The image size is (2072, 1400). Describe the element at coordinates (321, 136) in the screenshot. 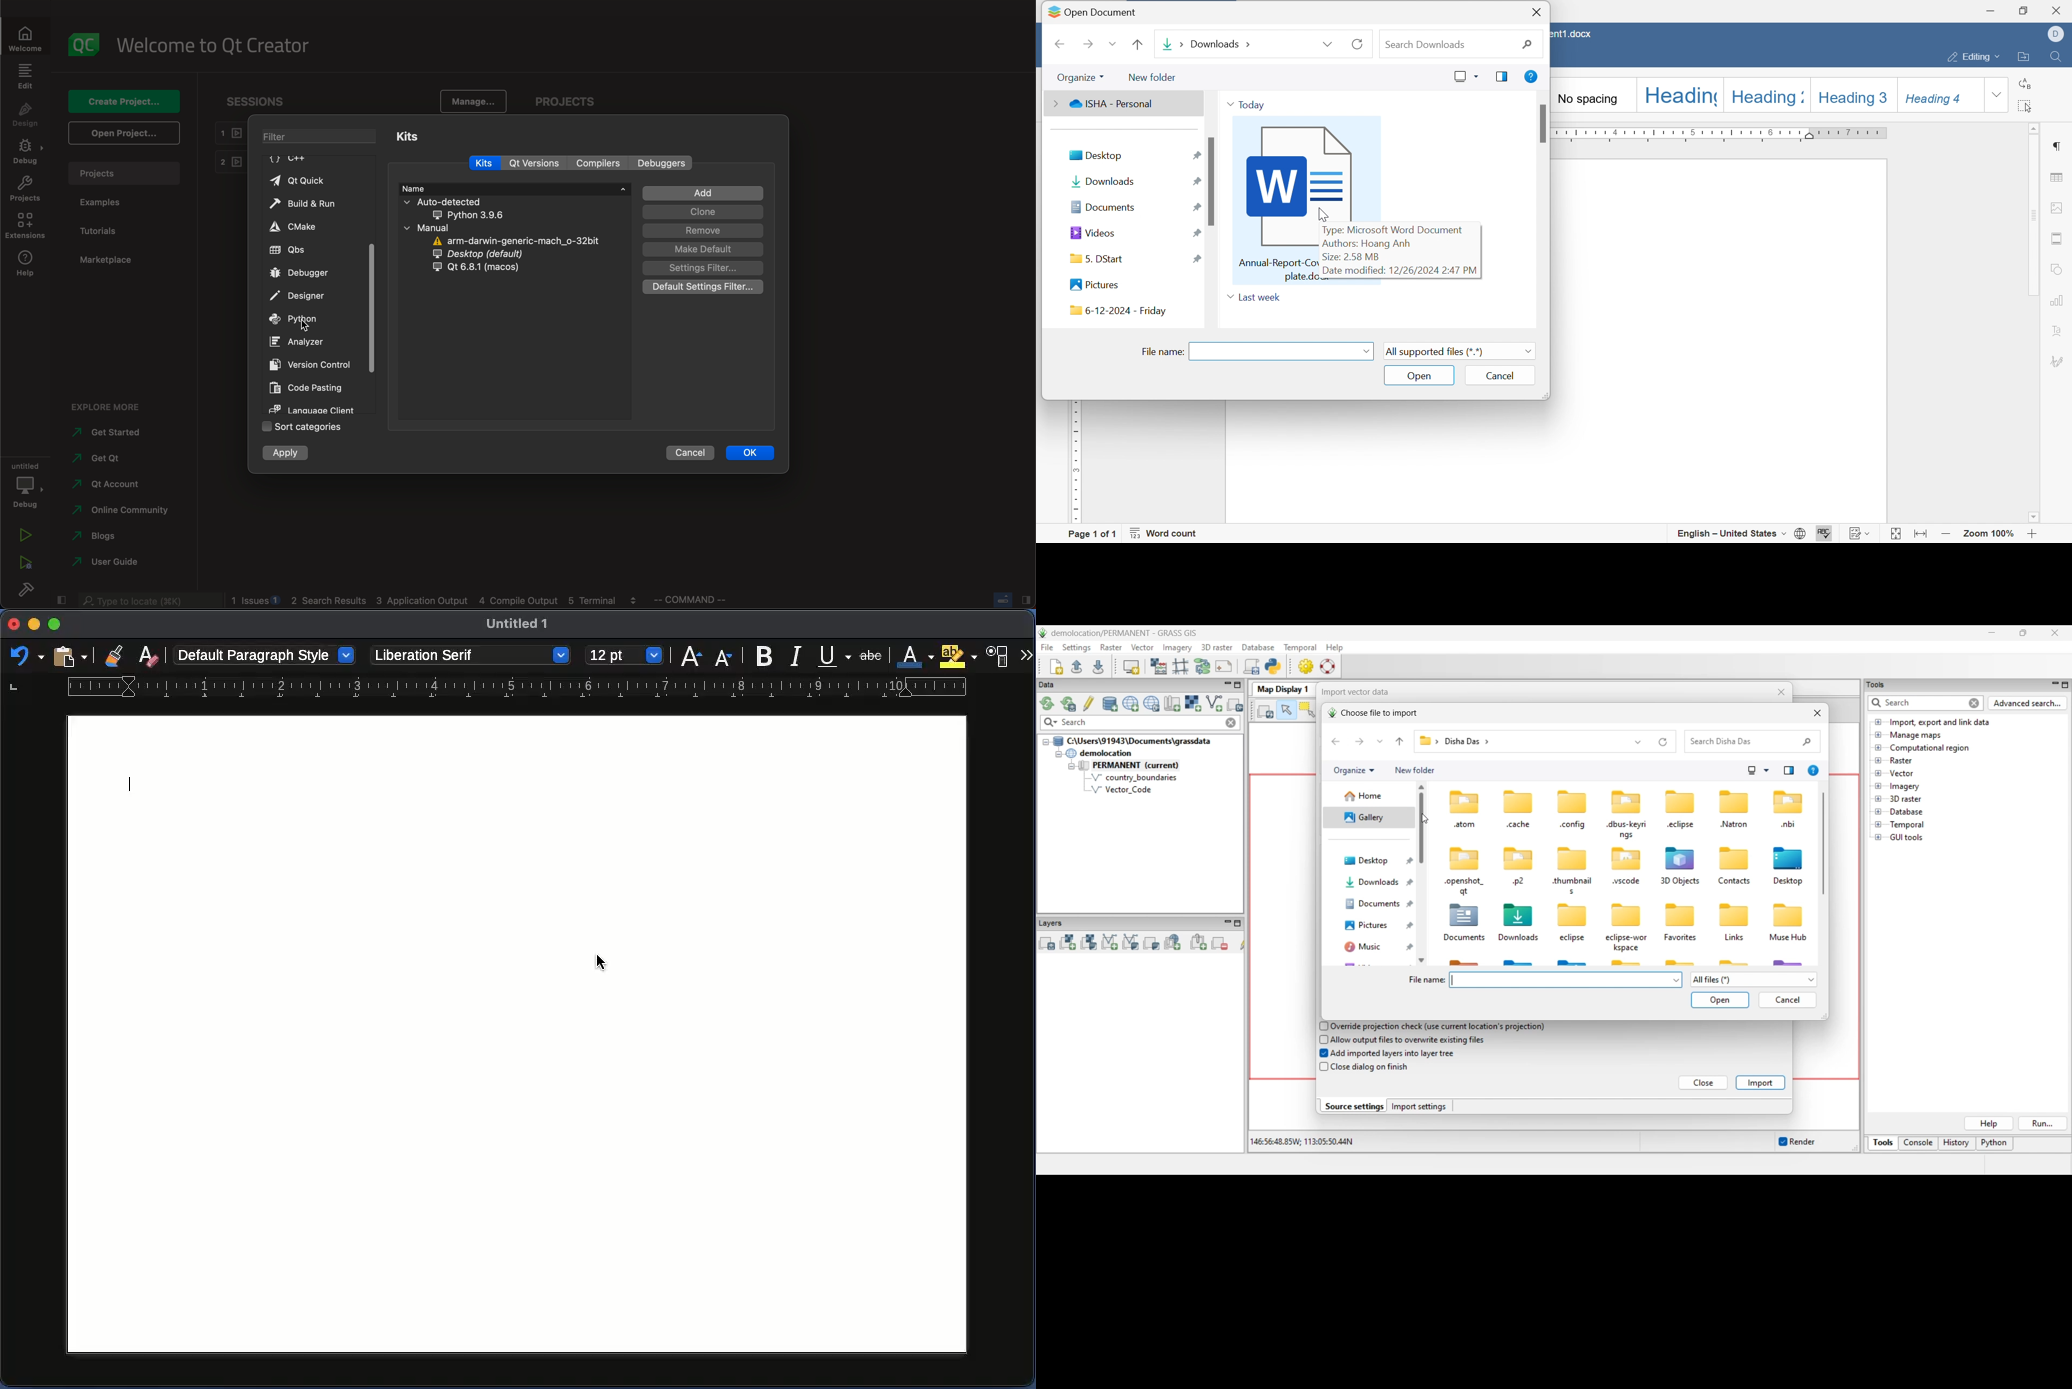

I see `filter` at that location.